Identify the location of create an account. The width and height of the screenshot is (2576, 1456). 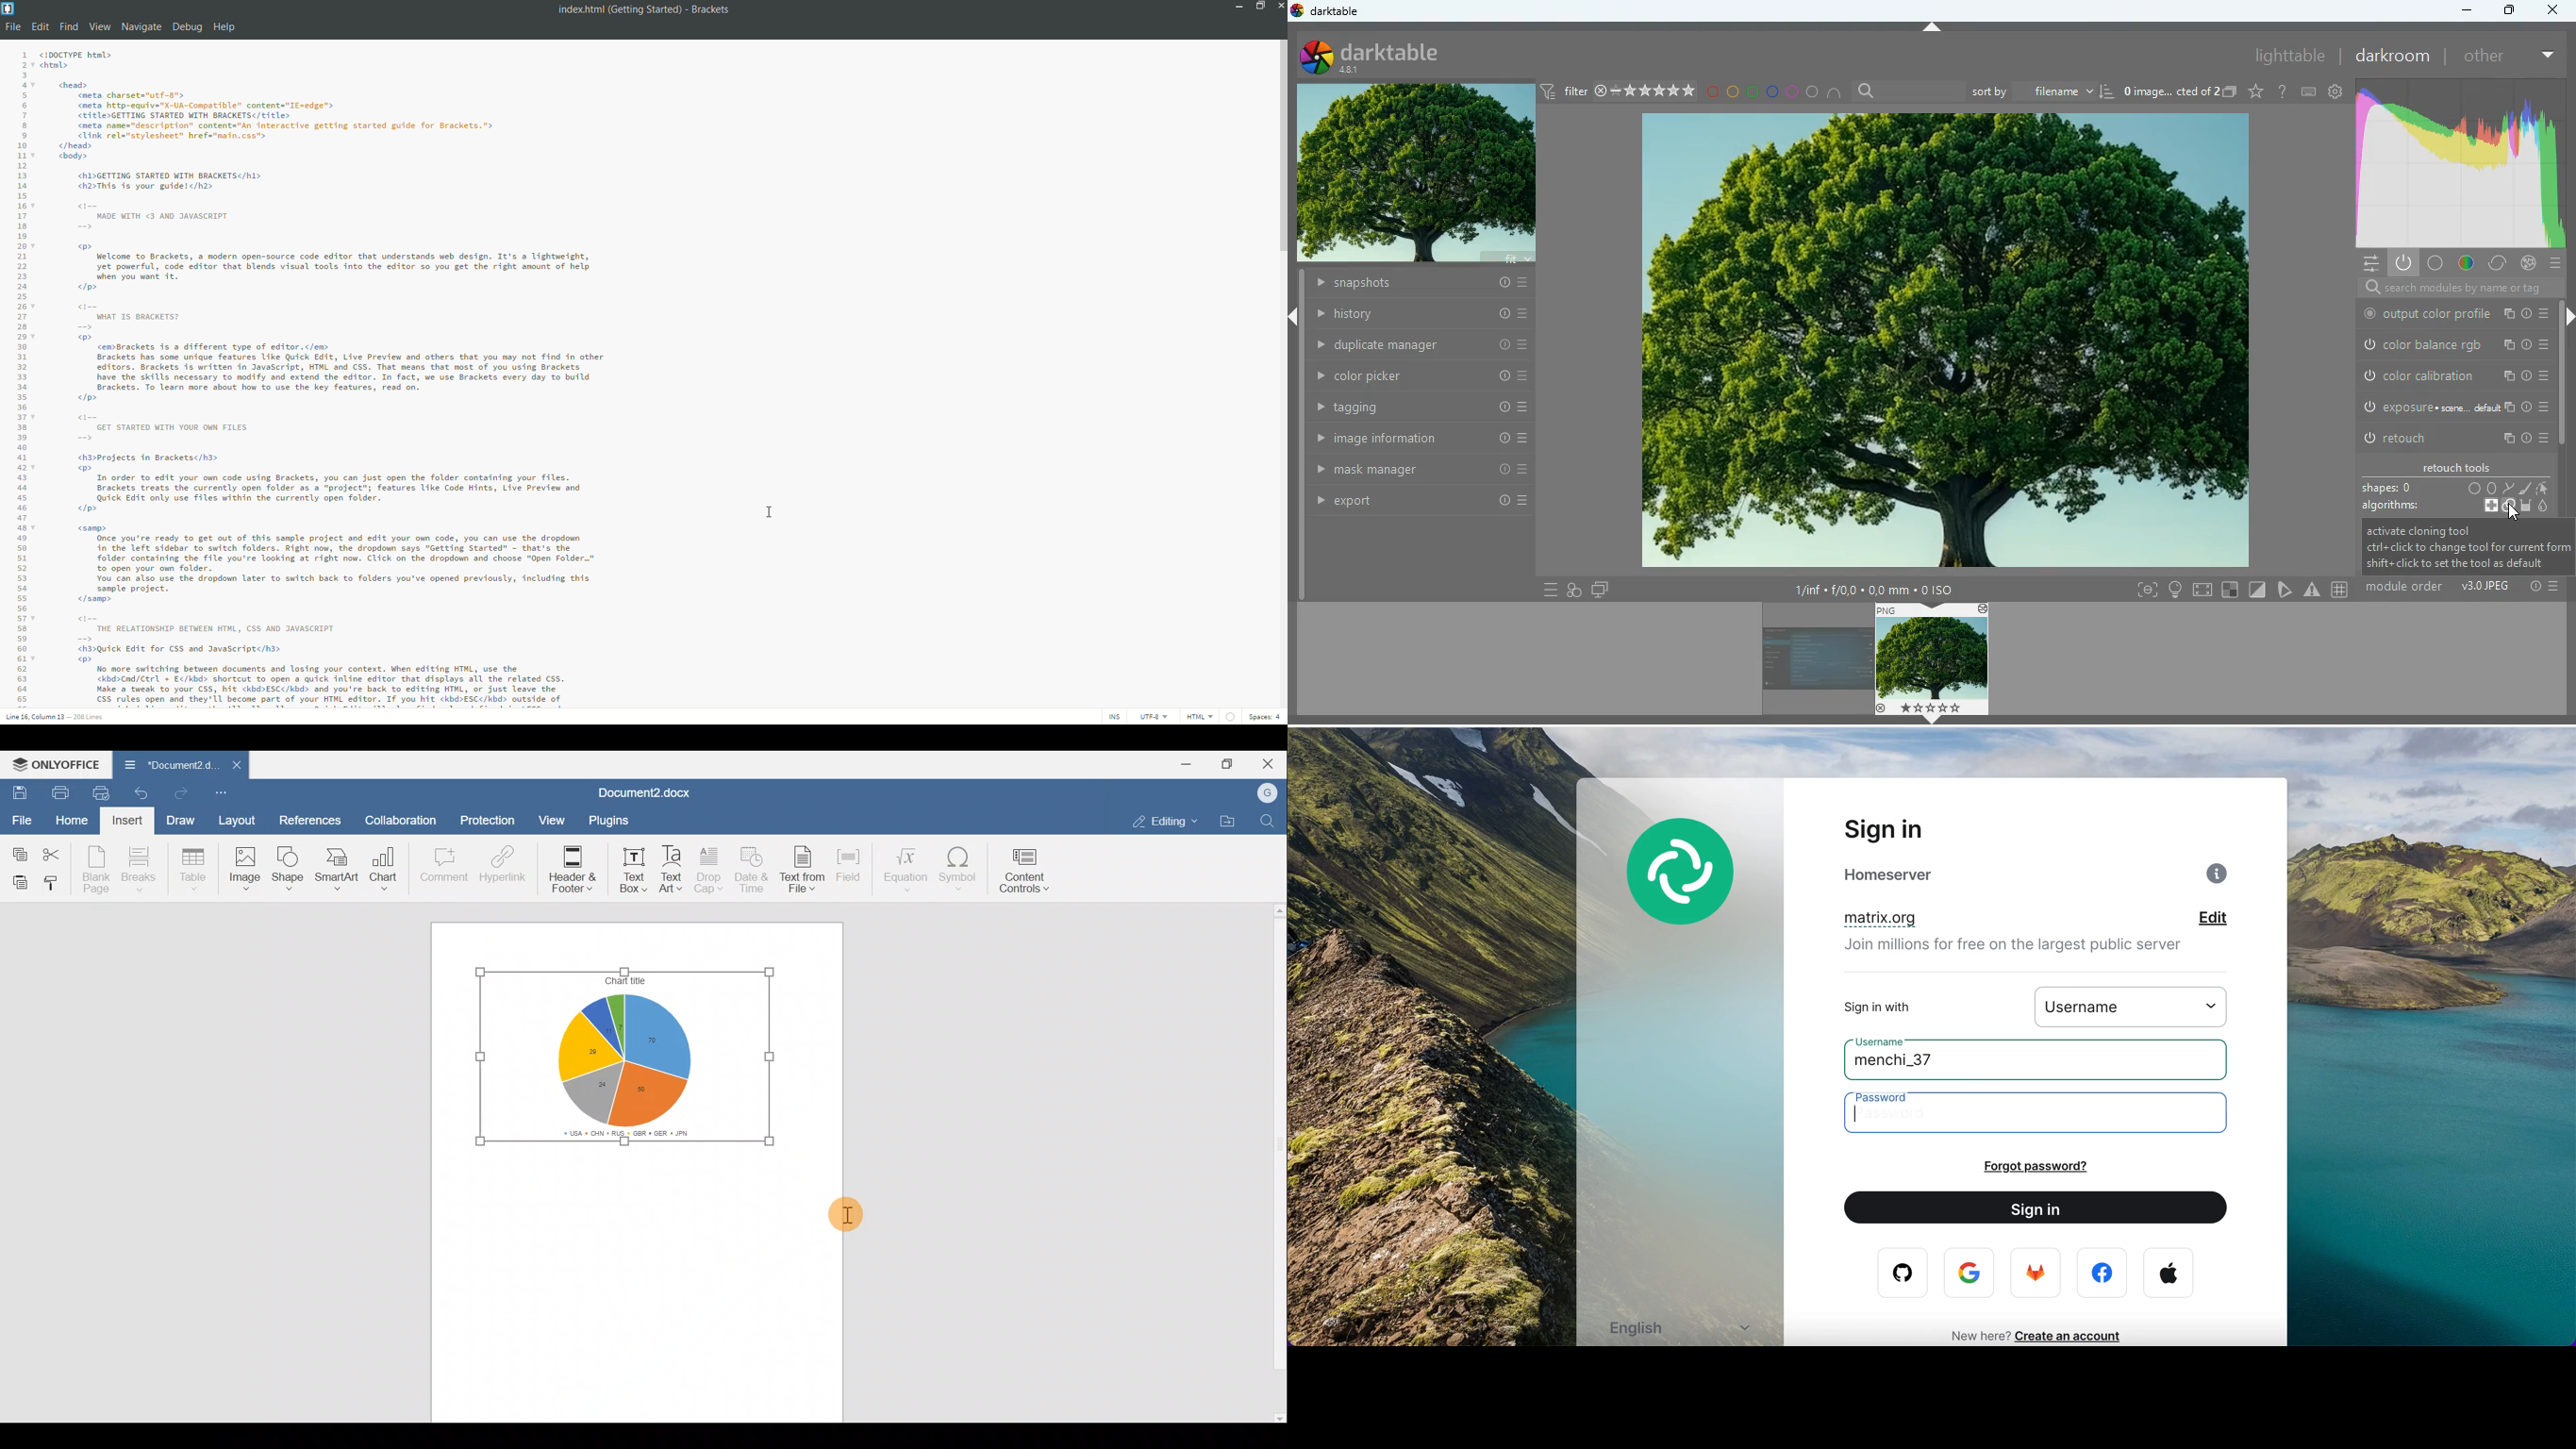
(2074, 1336).